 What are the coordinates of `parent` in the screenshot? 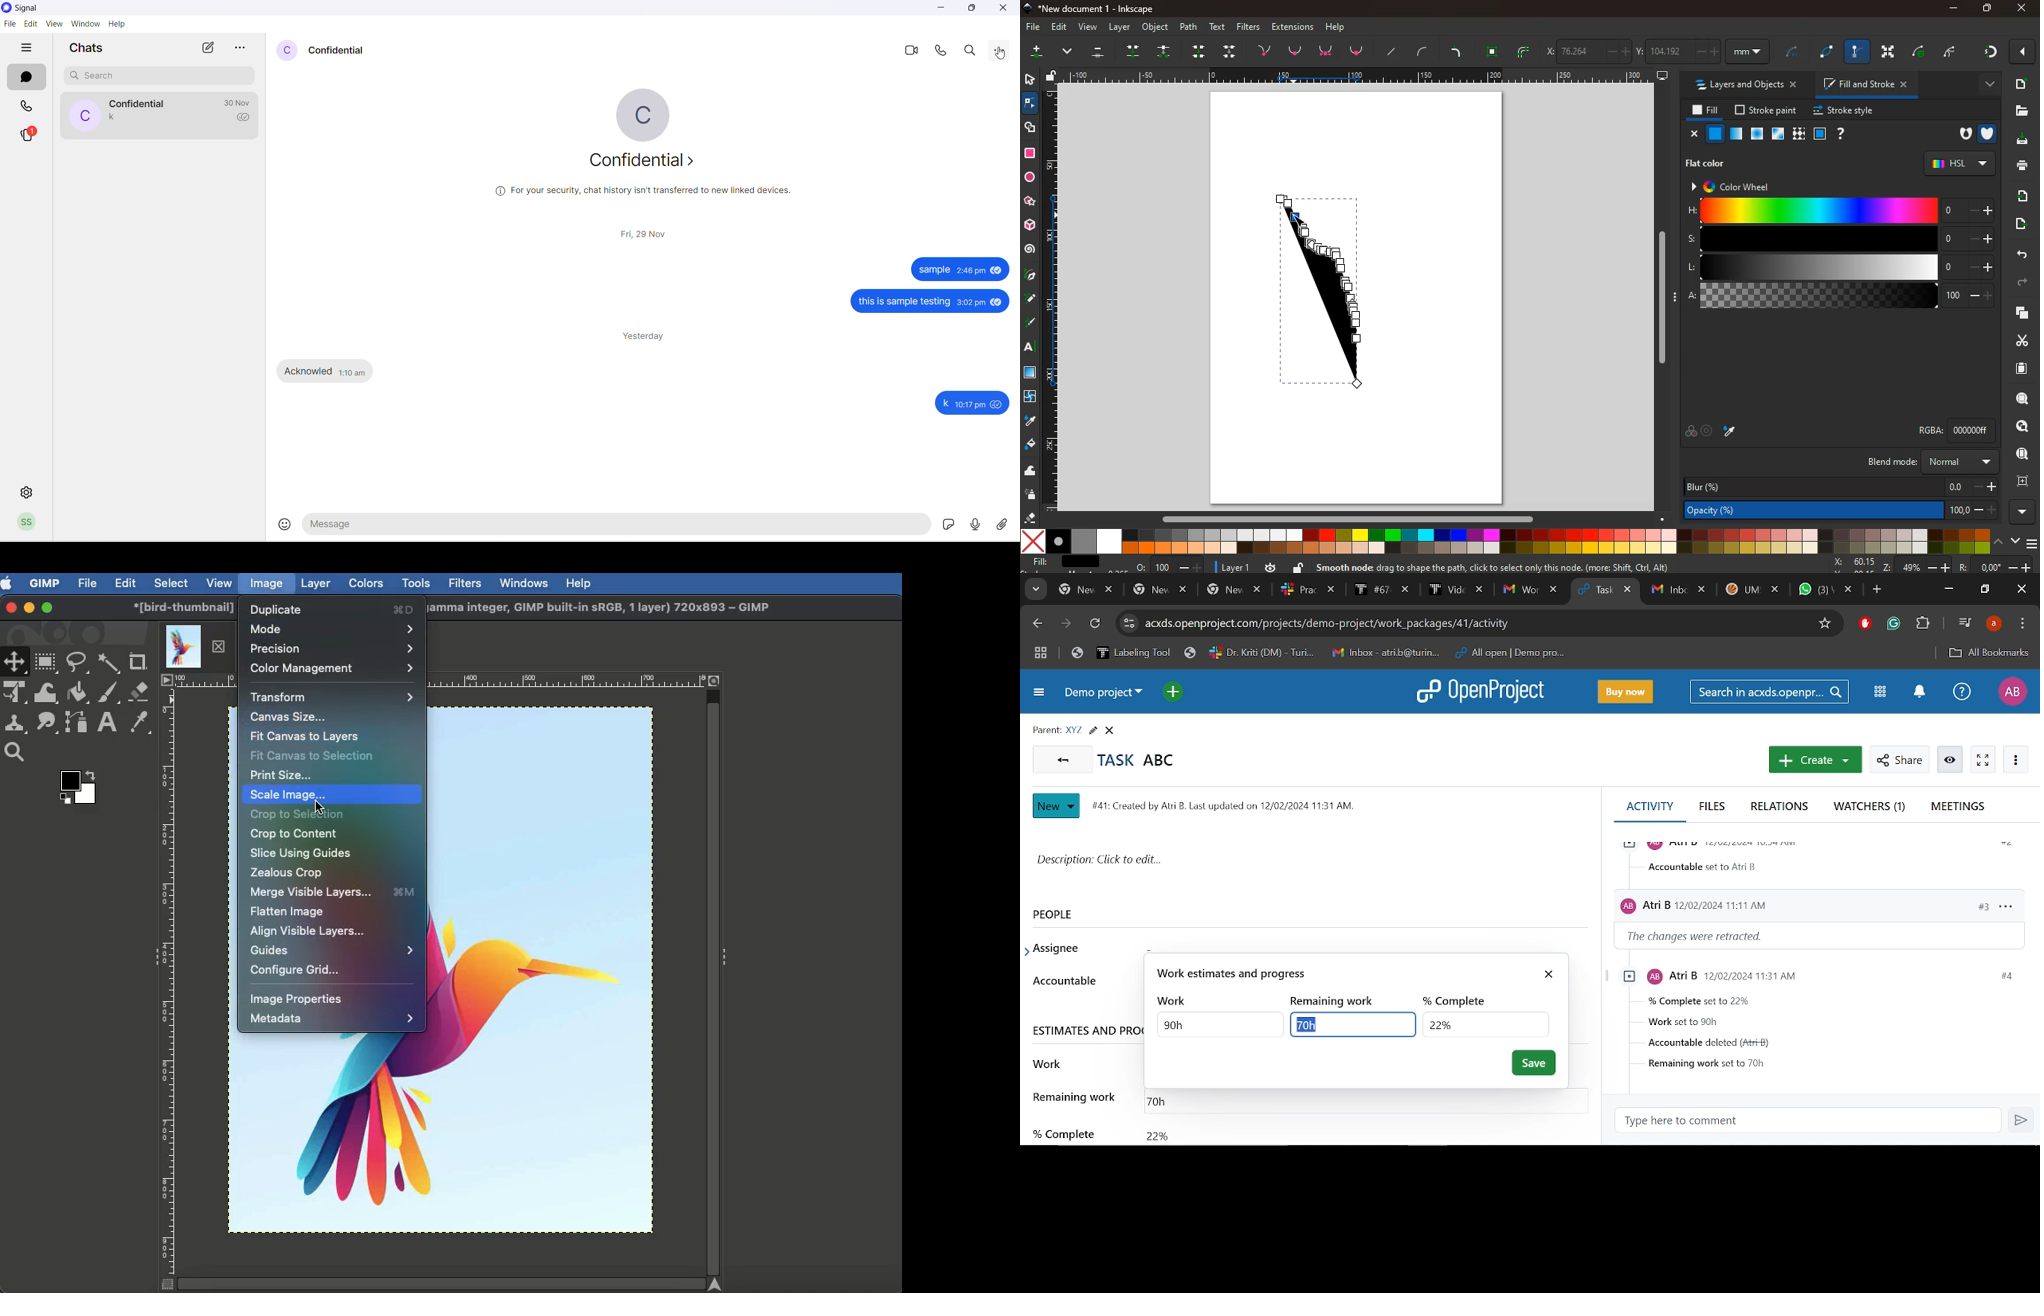 It's located at (1043, 729).